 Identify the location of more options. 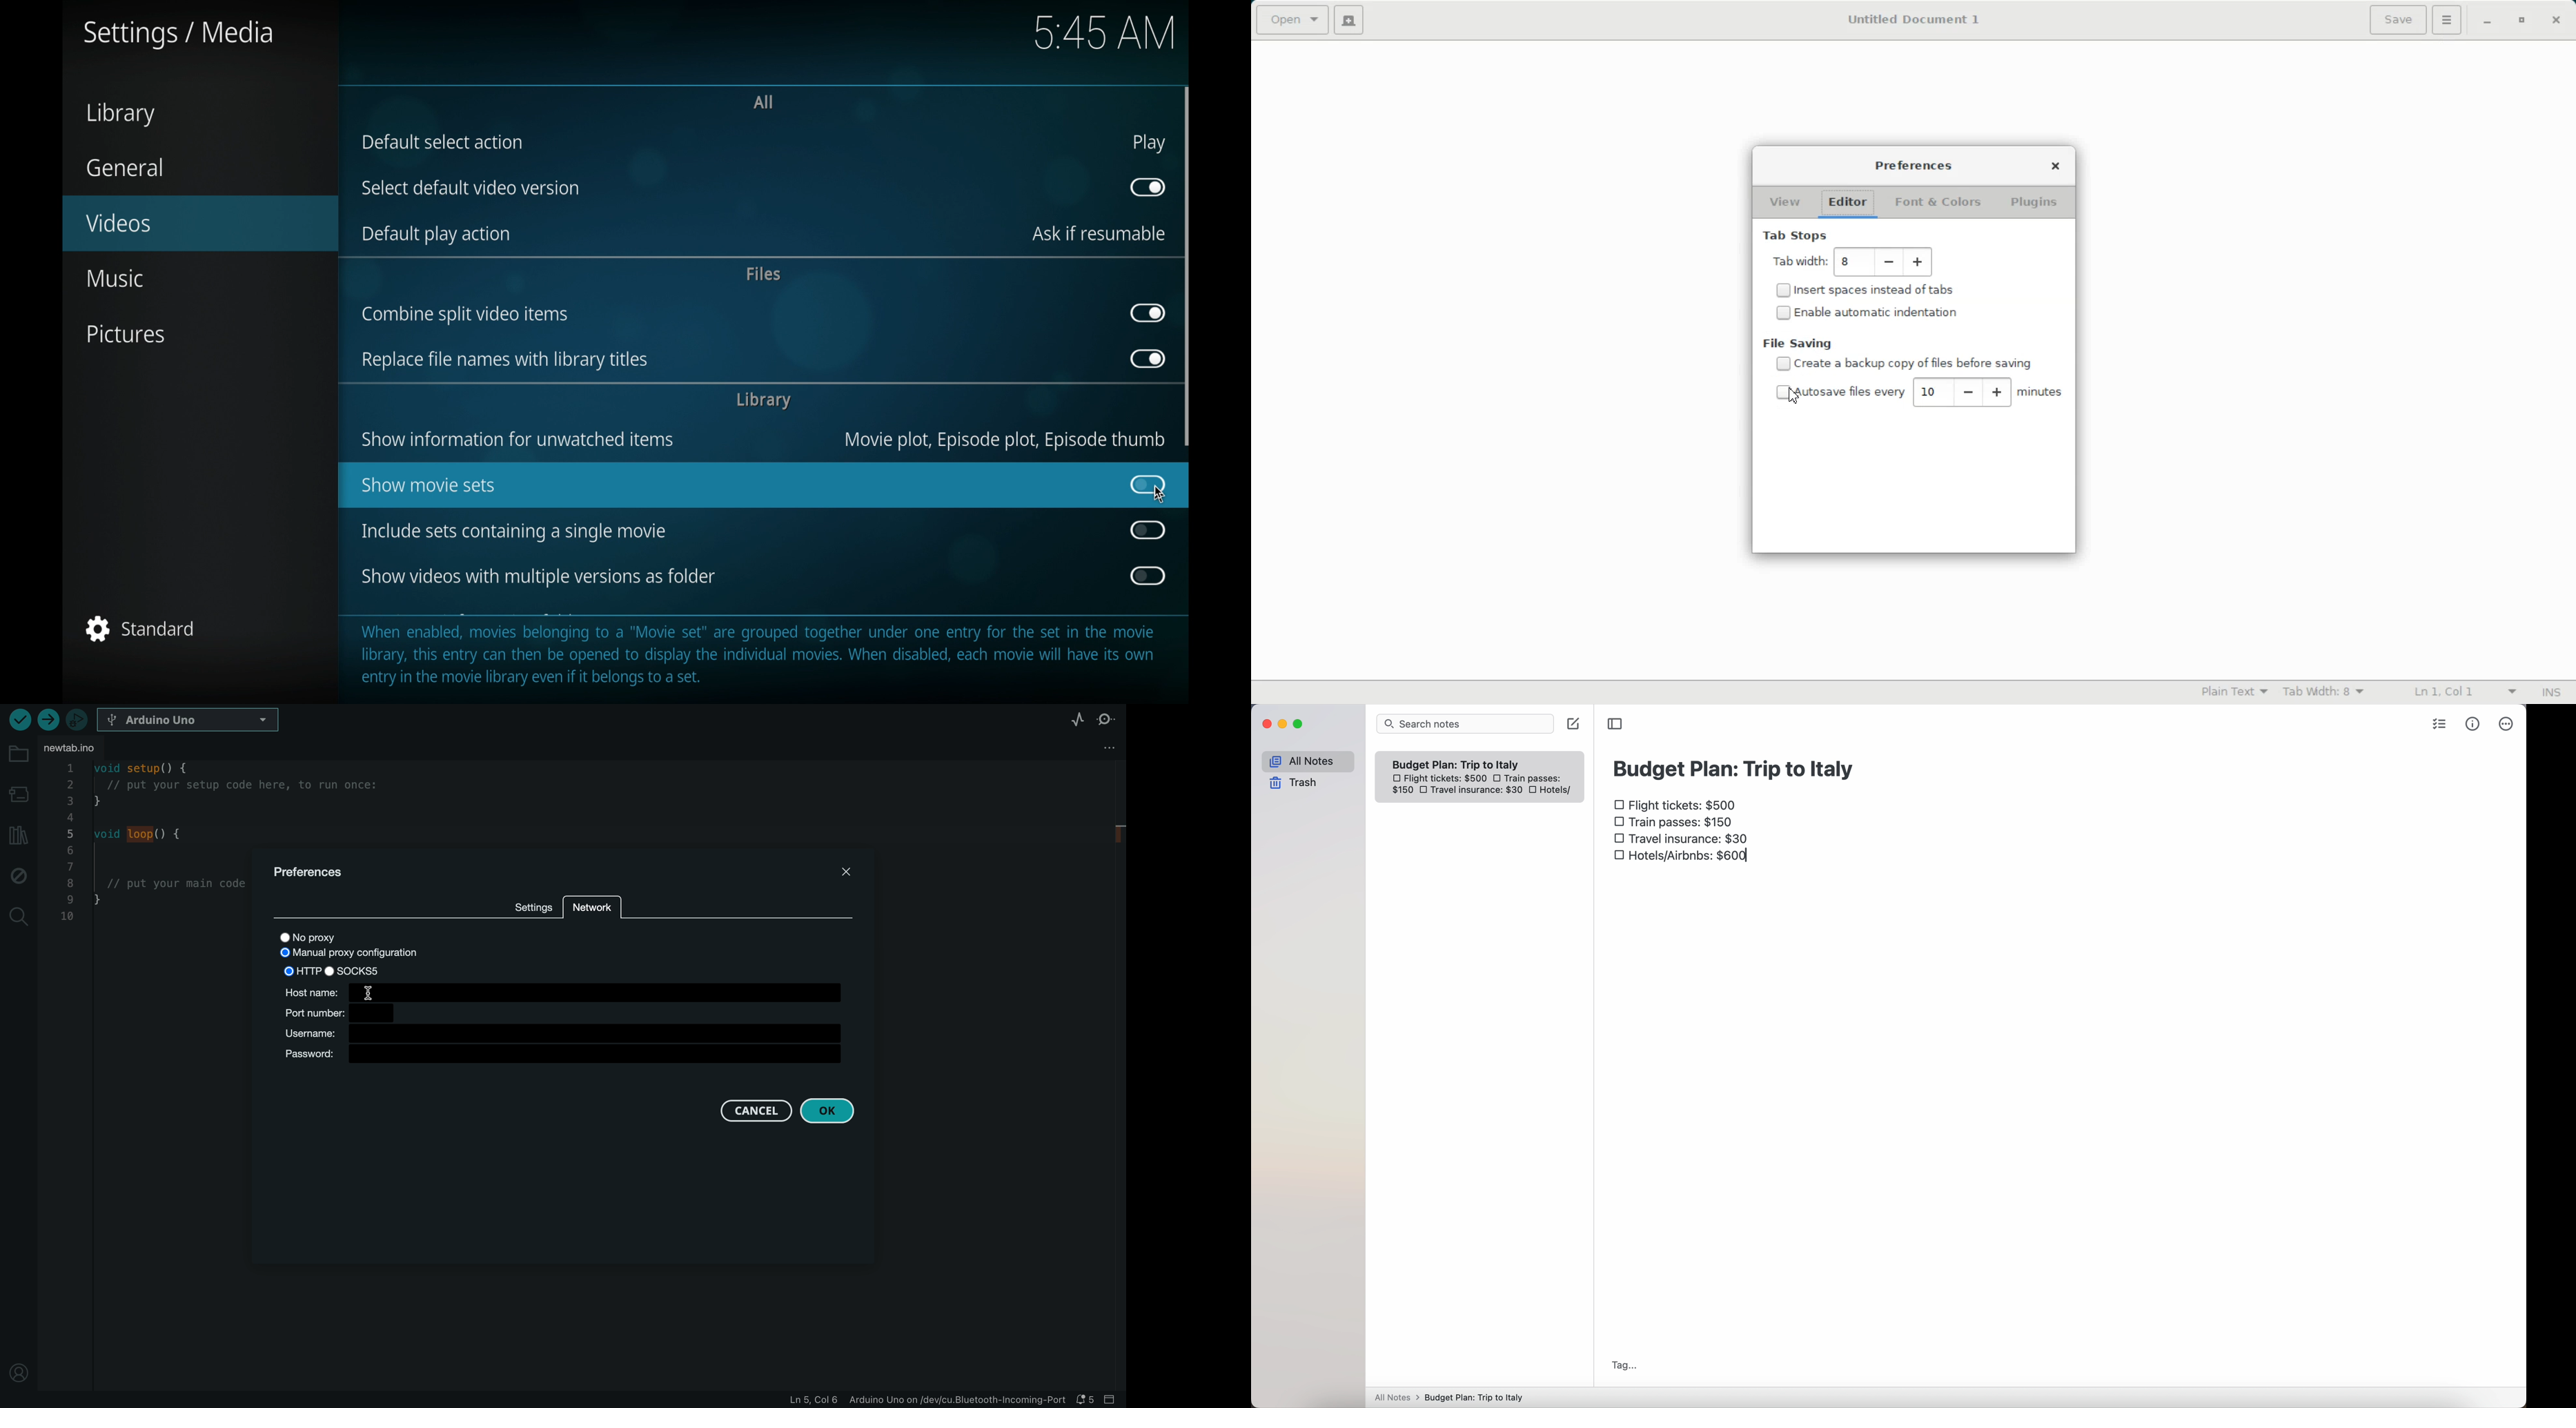
(2507, 724).